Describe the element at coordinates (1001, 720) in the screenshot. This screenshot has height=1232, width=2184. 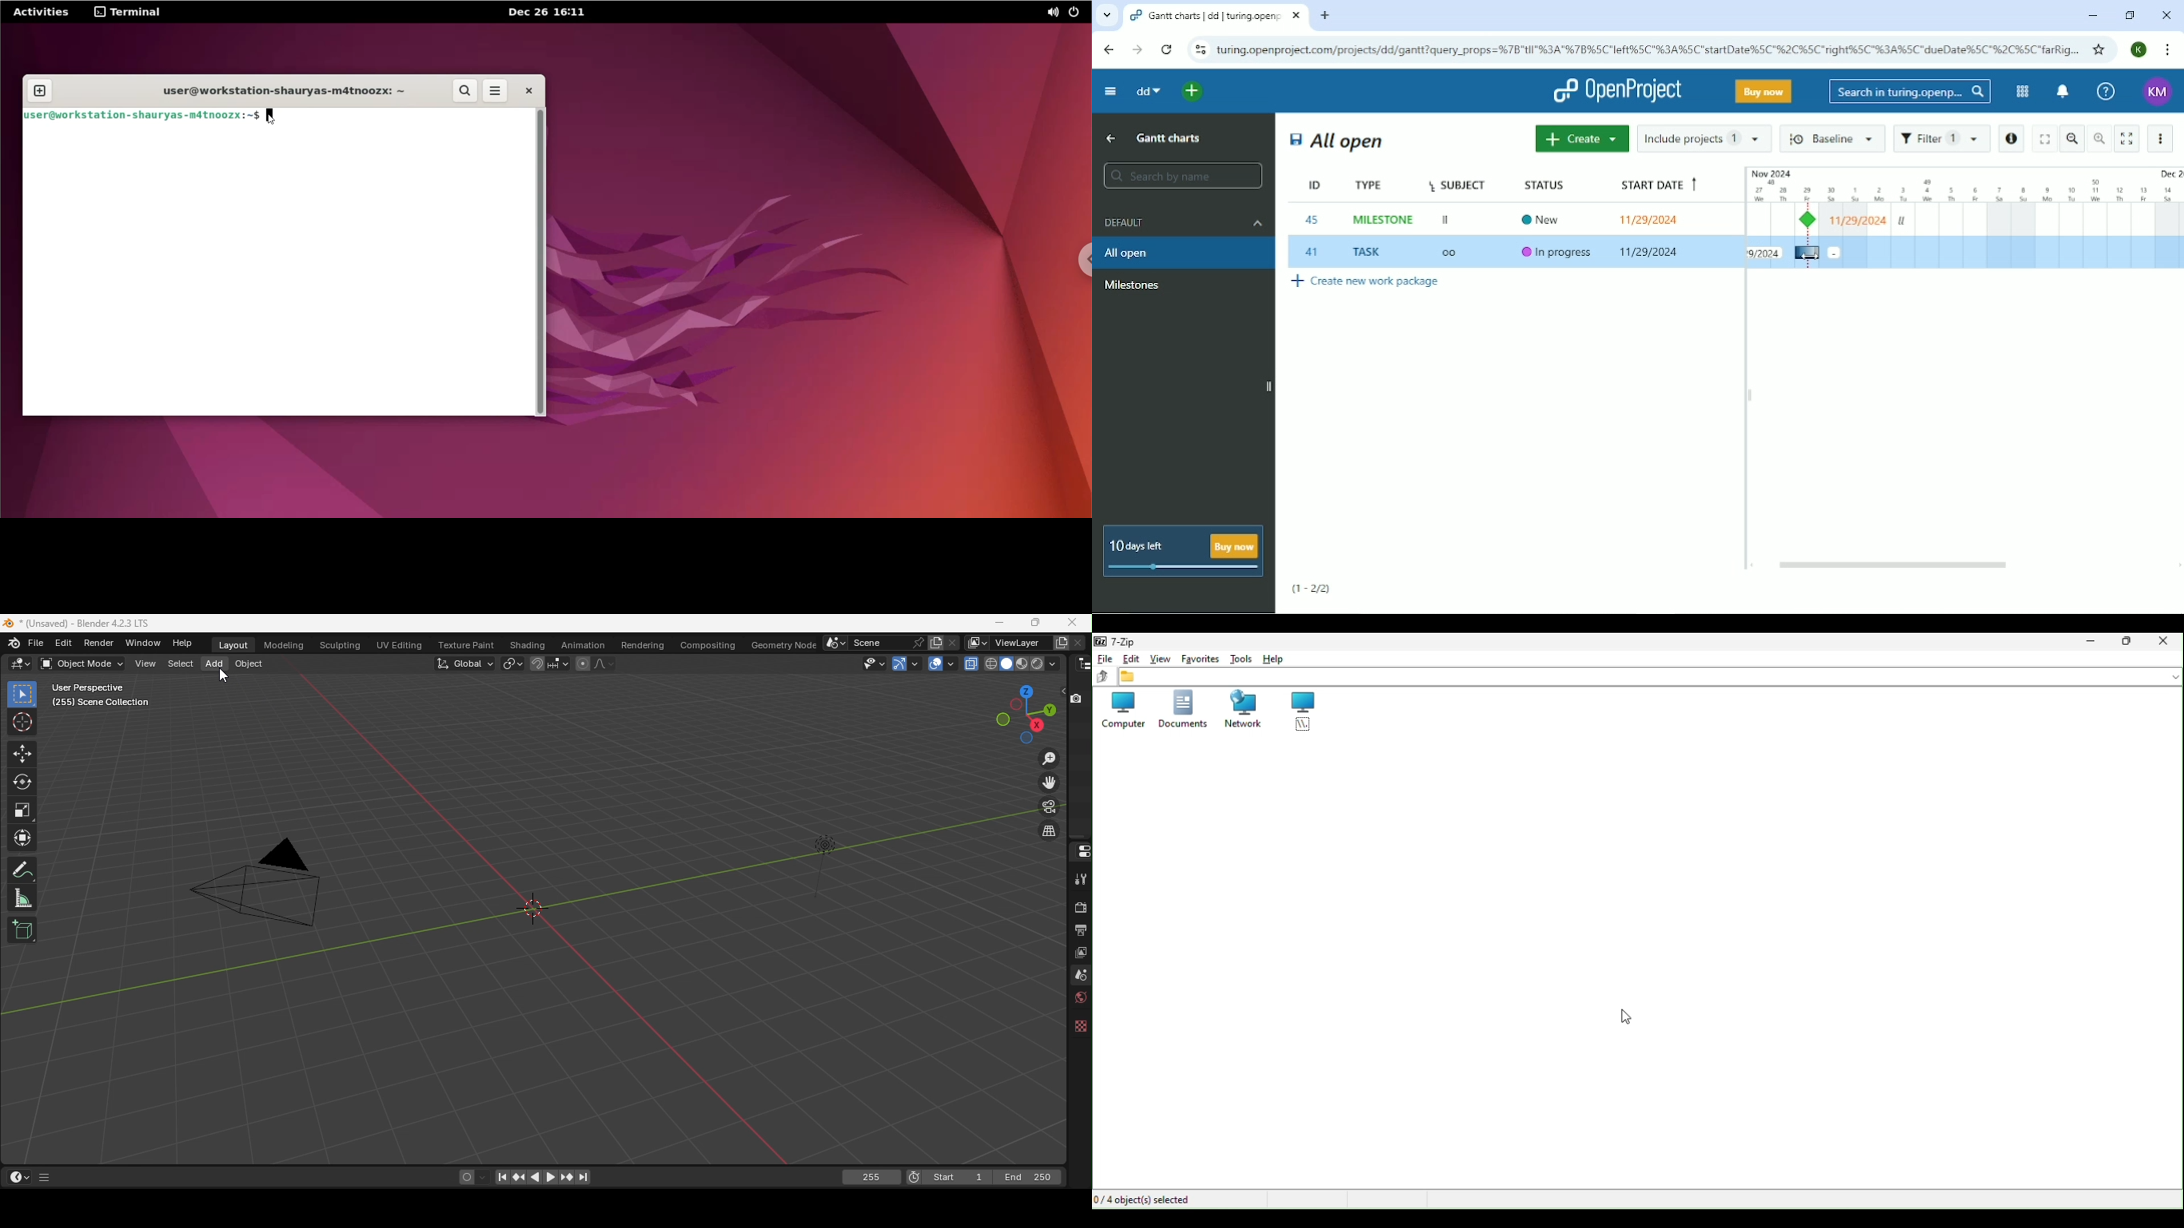
I see `Rotate the scene` at that location.